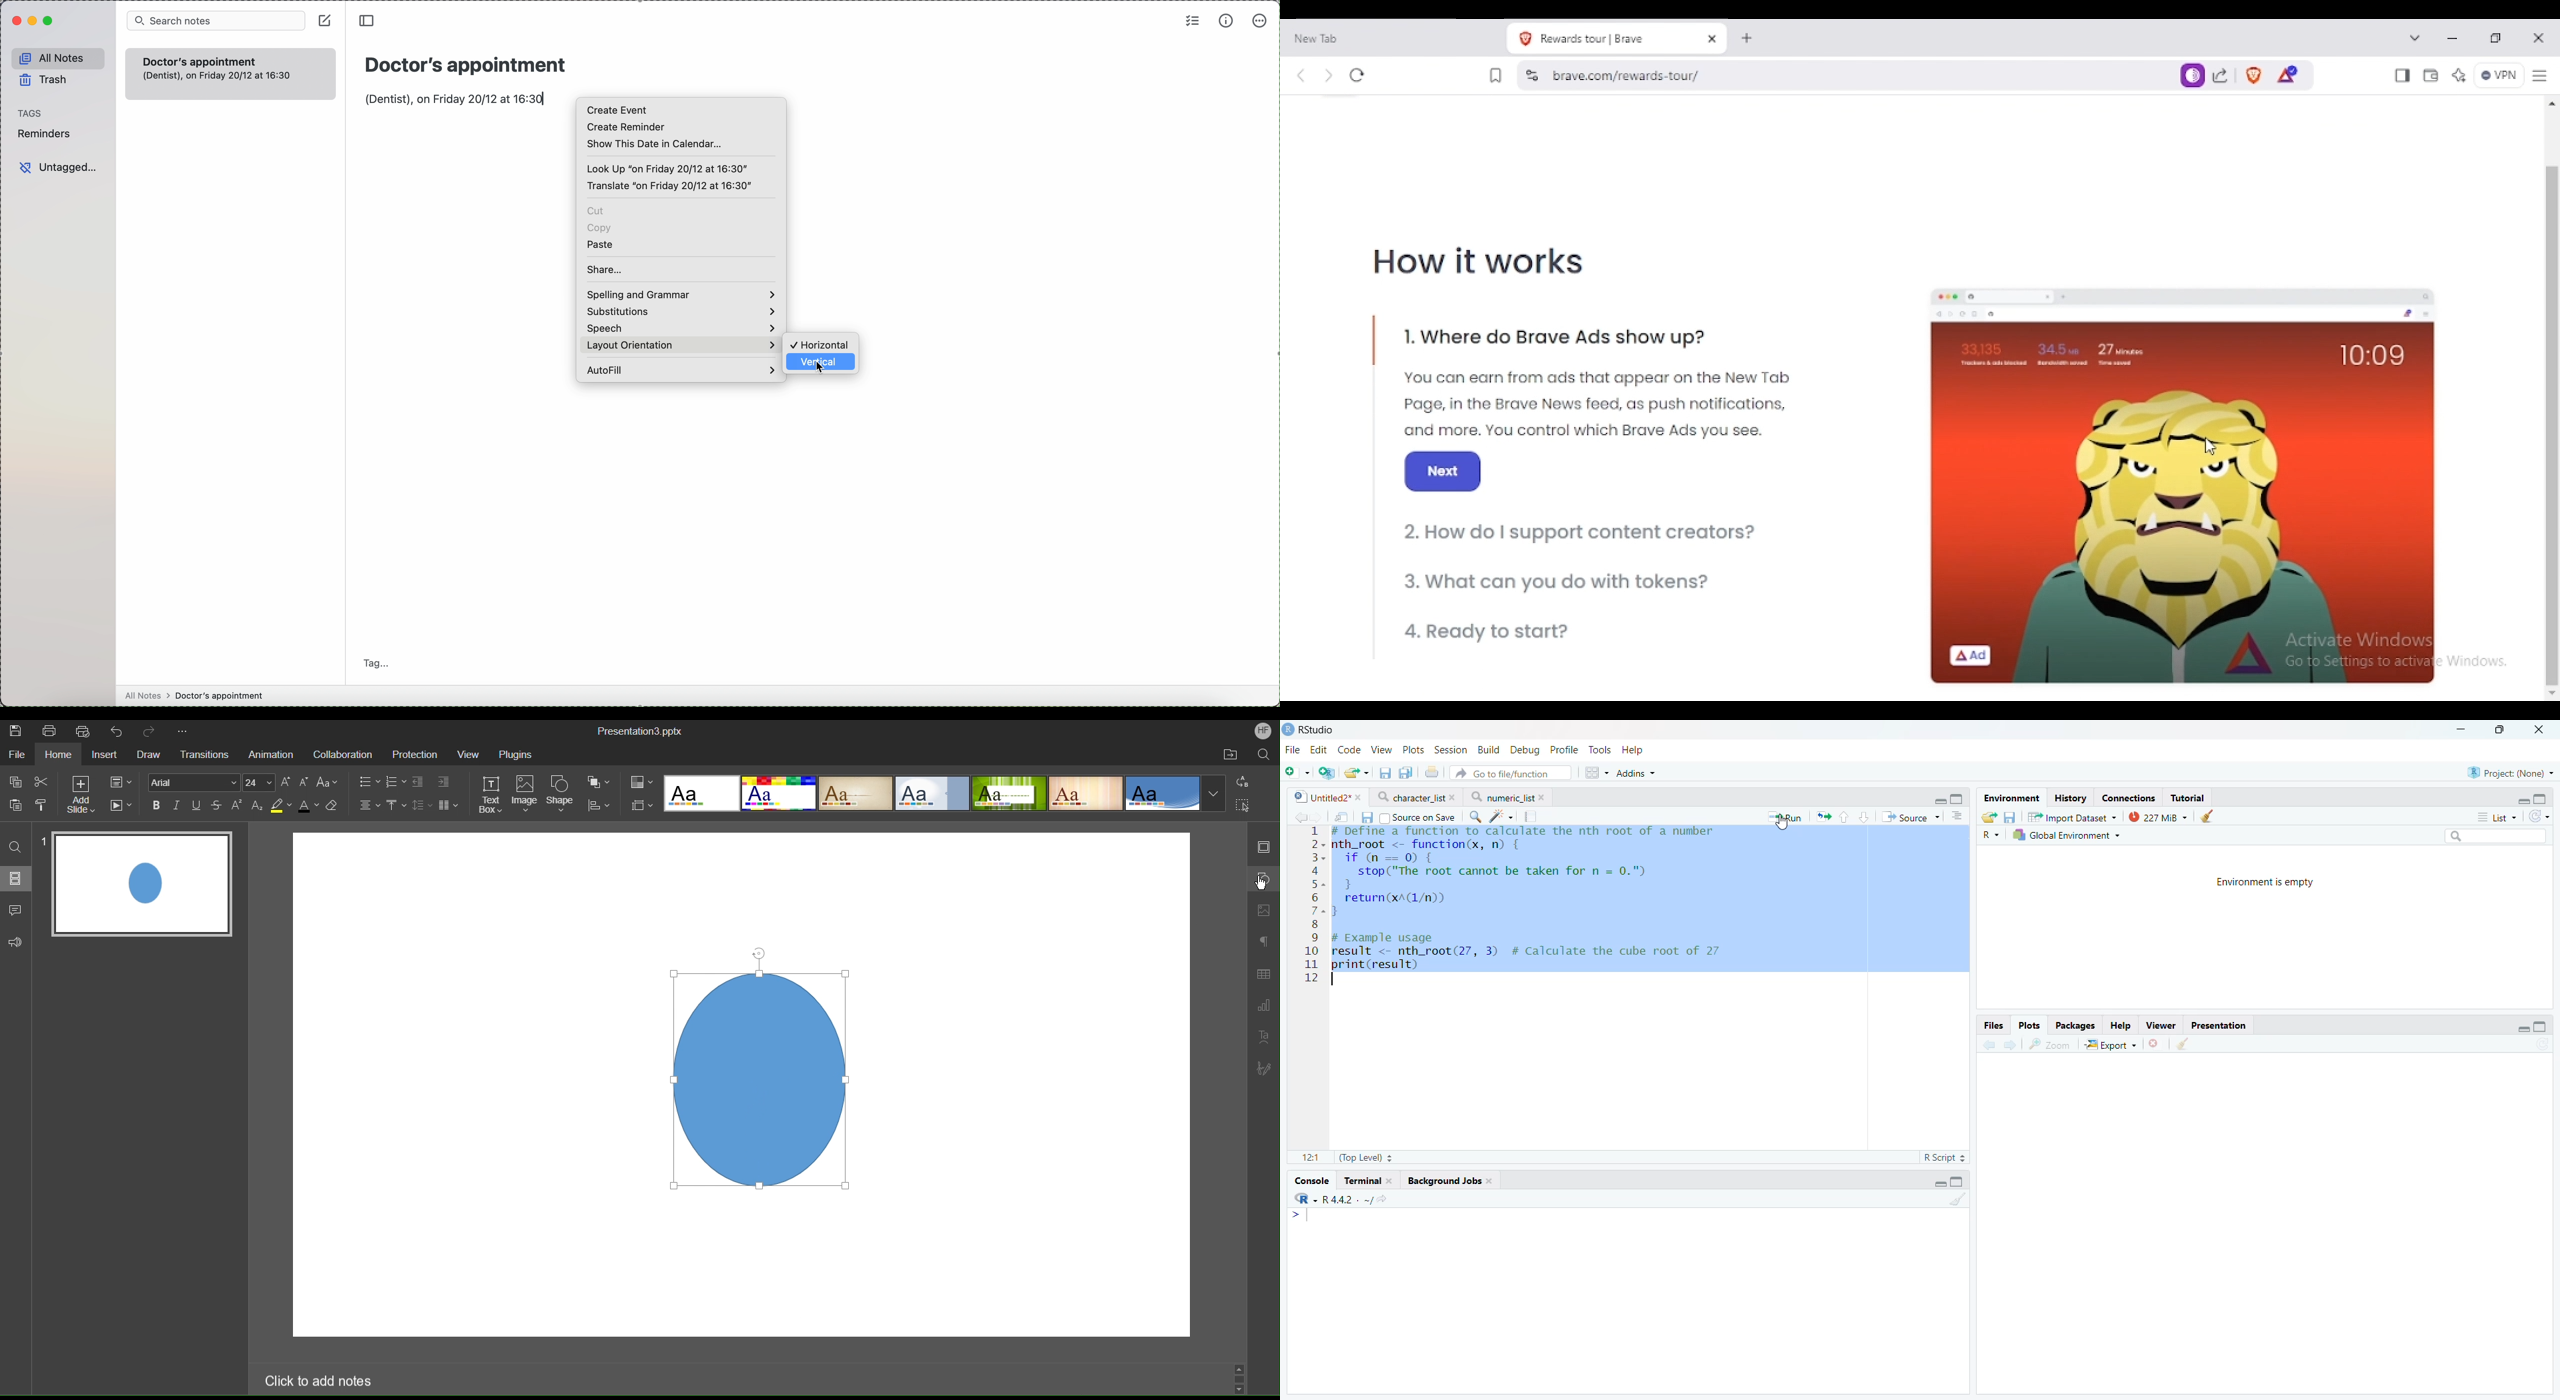 This screenshot has height=1400, width=2576. What do you see at coordinates (1865, 816) in the screenshot?
I see `Go to next section` at bounding box center [1865, 816].